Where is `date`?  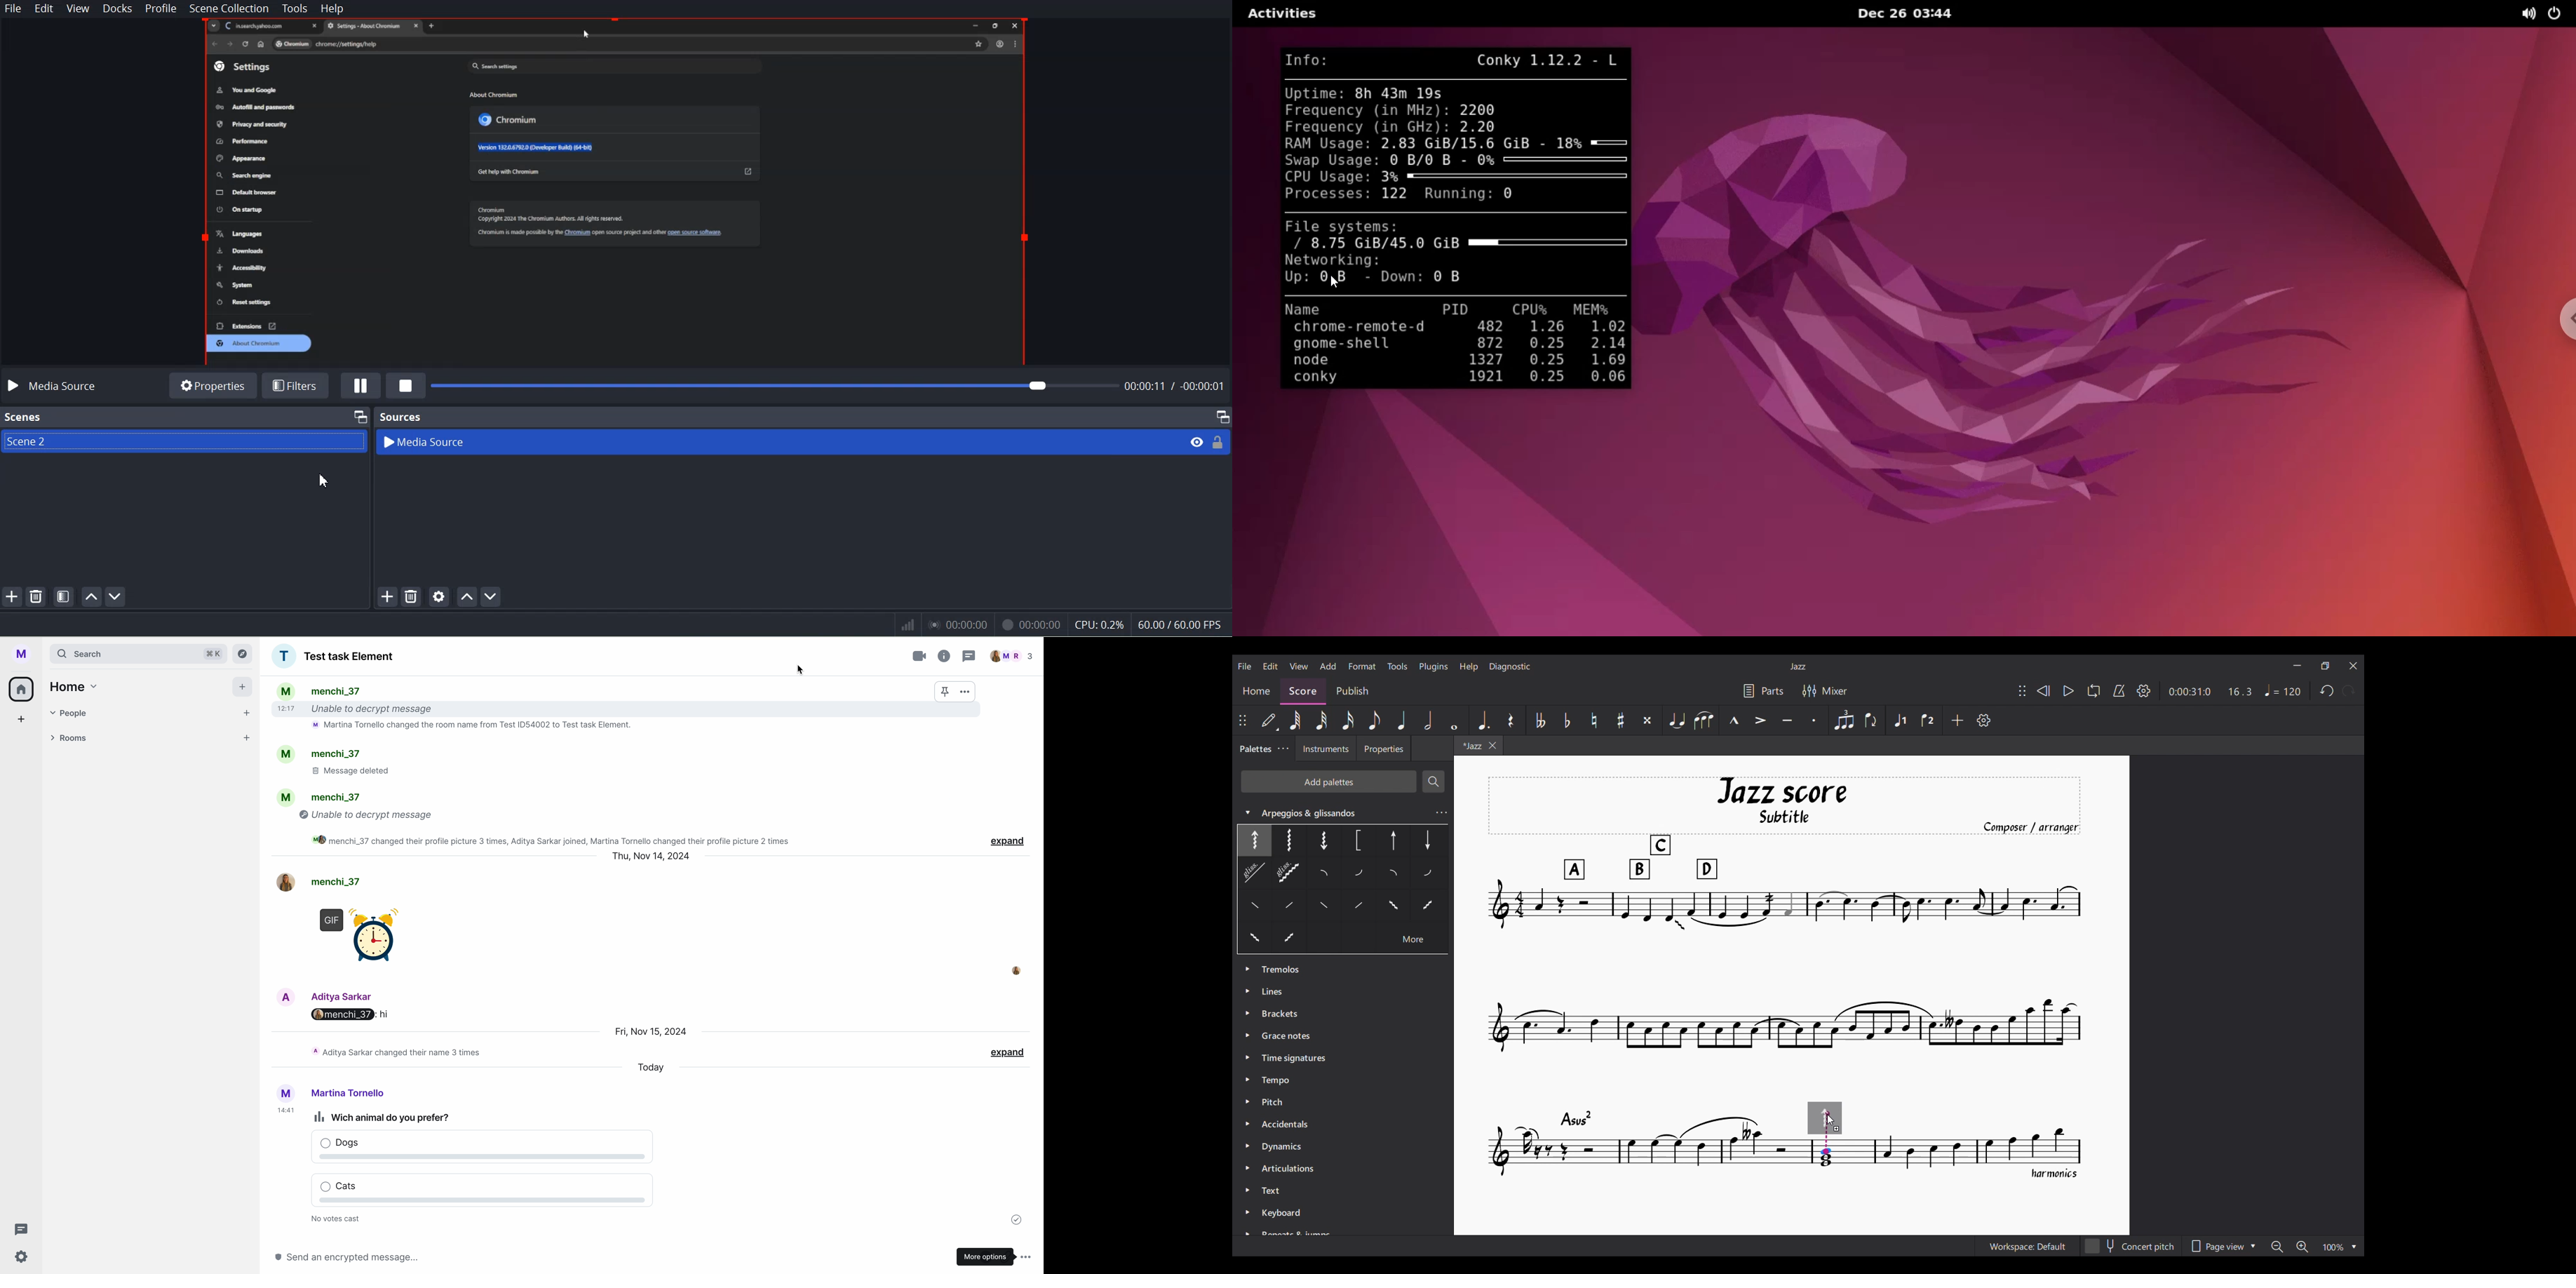 date is located at coordinates (652, 1030).